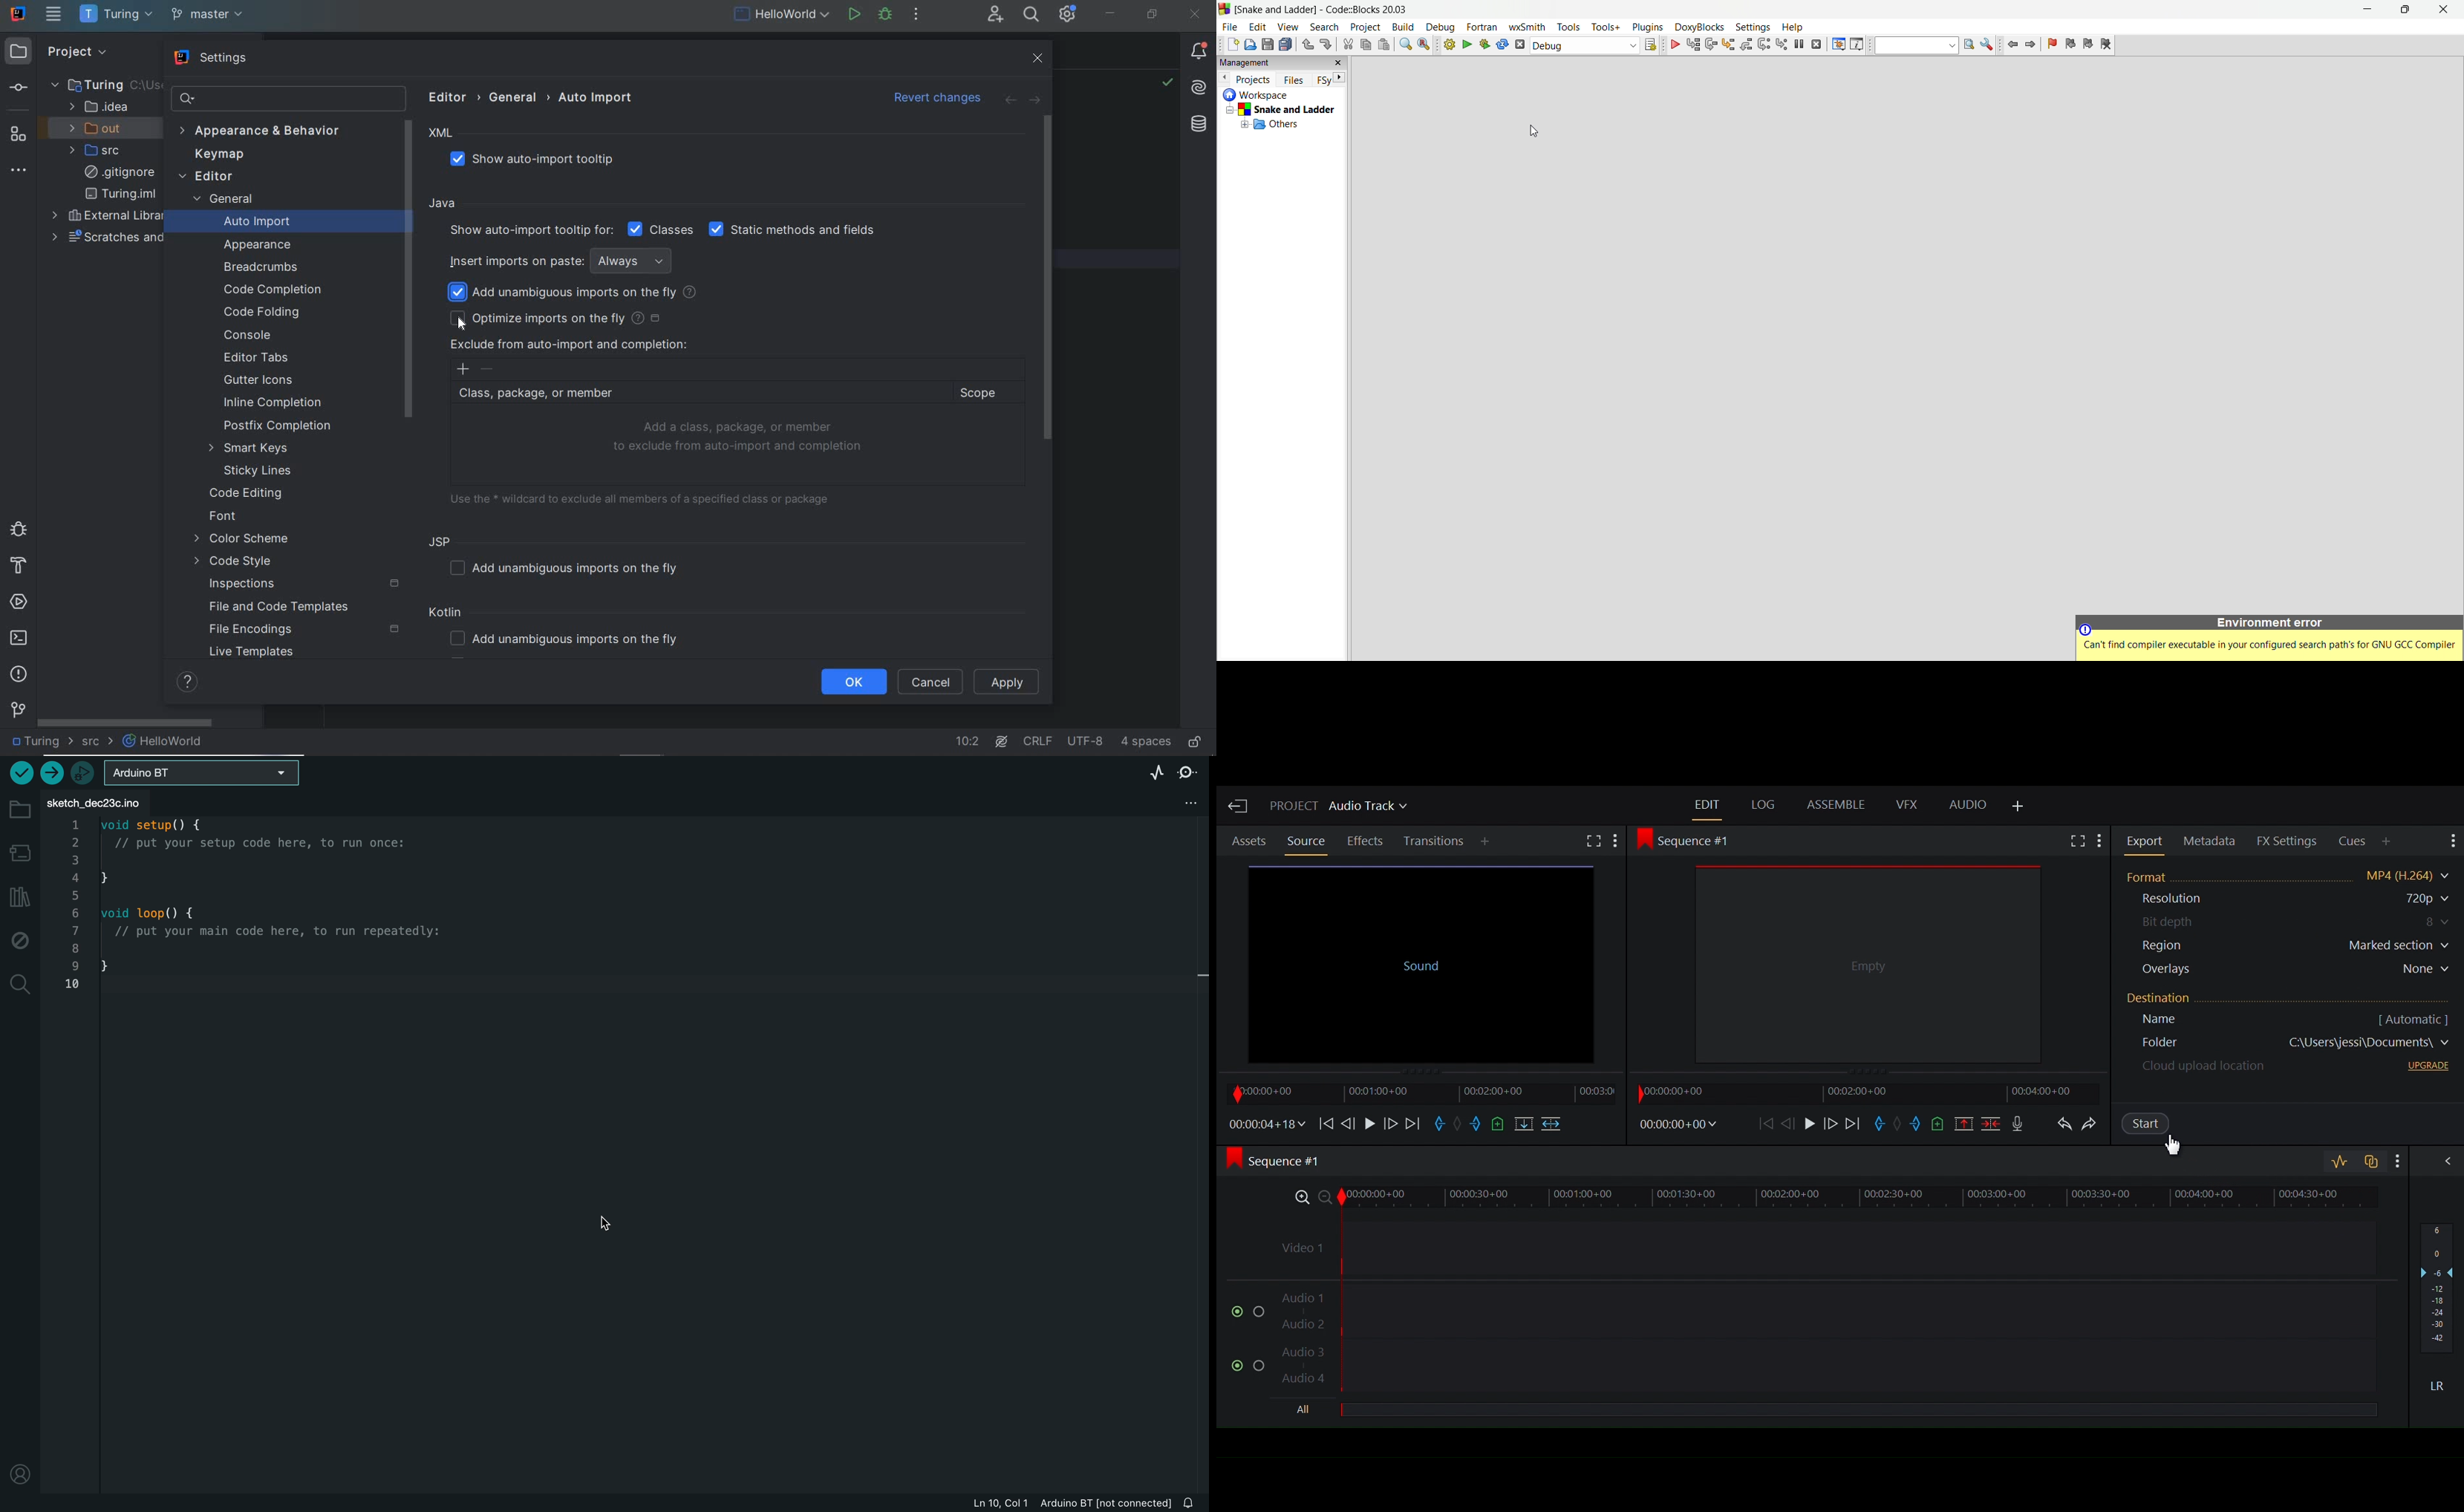 This screenshot has height=1512, width=2464. Describe the element at coordinates (645, 497) in the screenshot. I see `USE WILDCARD TO EXCLUDE ALL MEMBERS INFORMATION` at that location.